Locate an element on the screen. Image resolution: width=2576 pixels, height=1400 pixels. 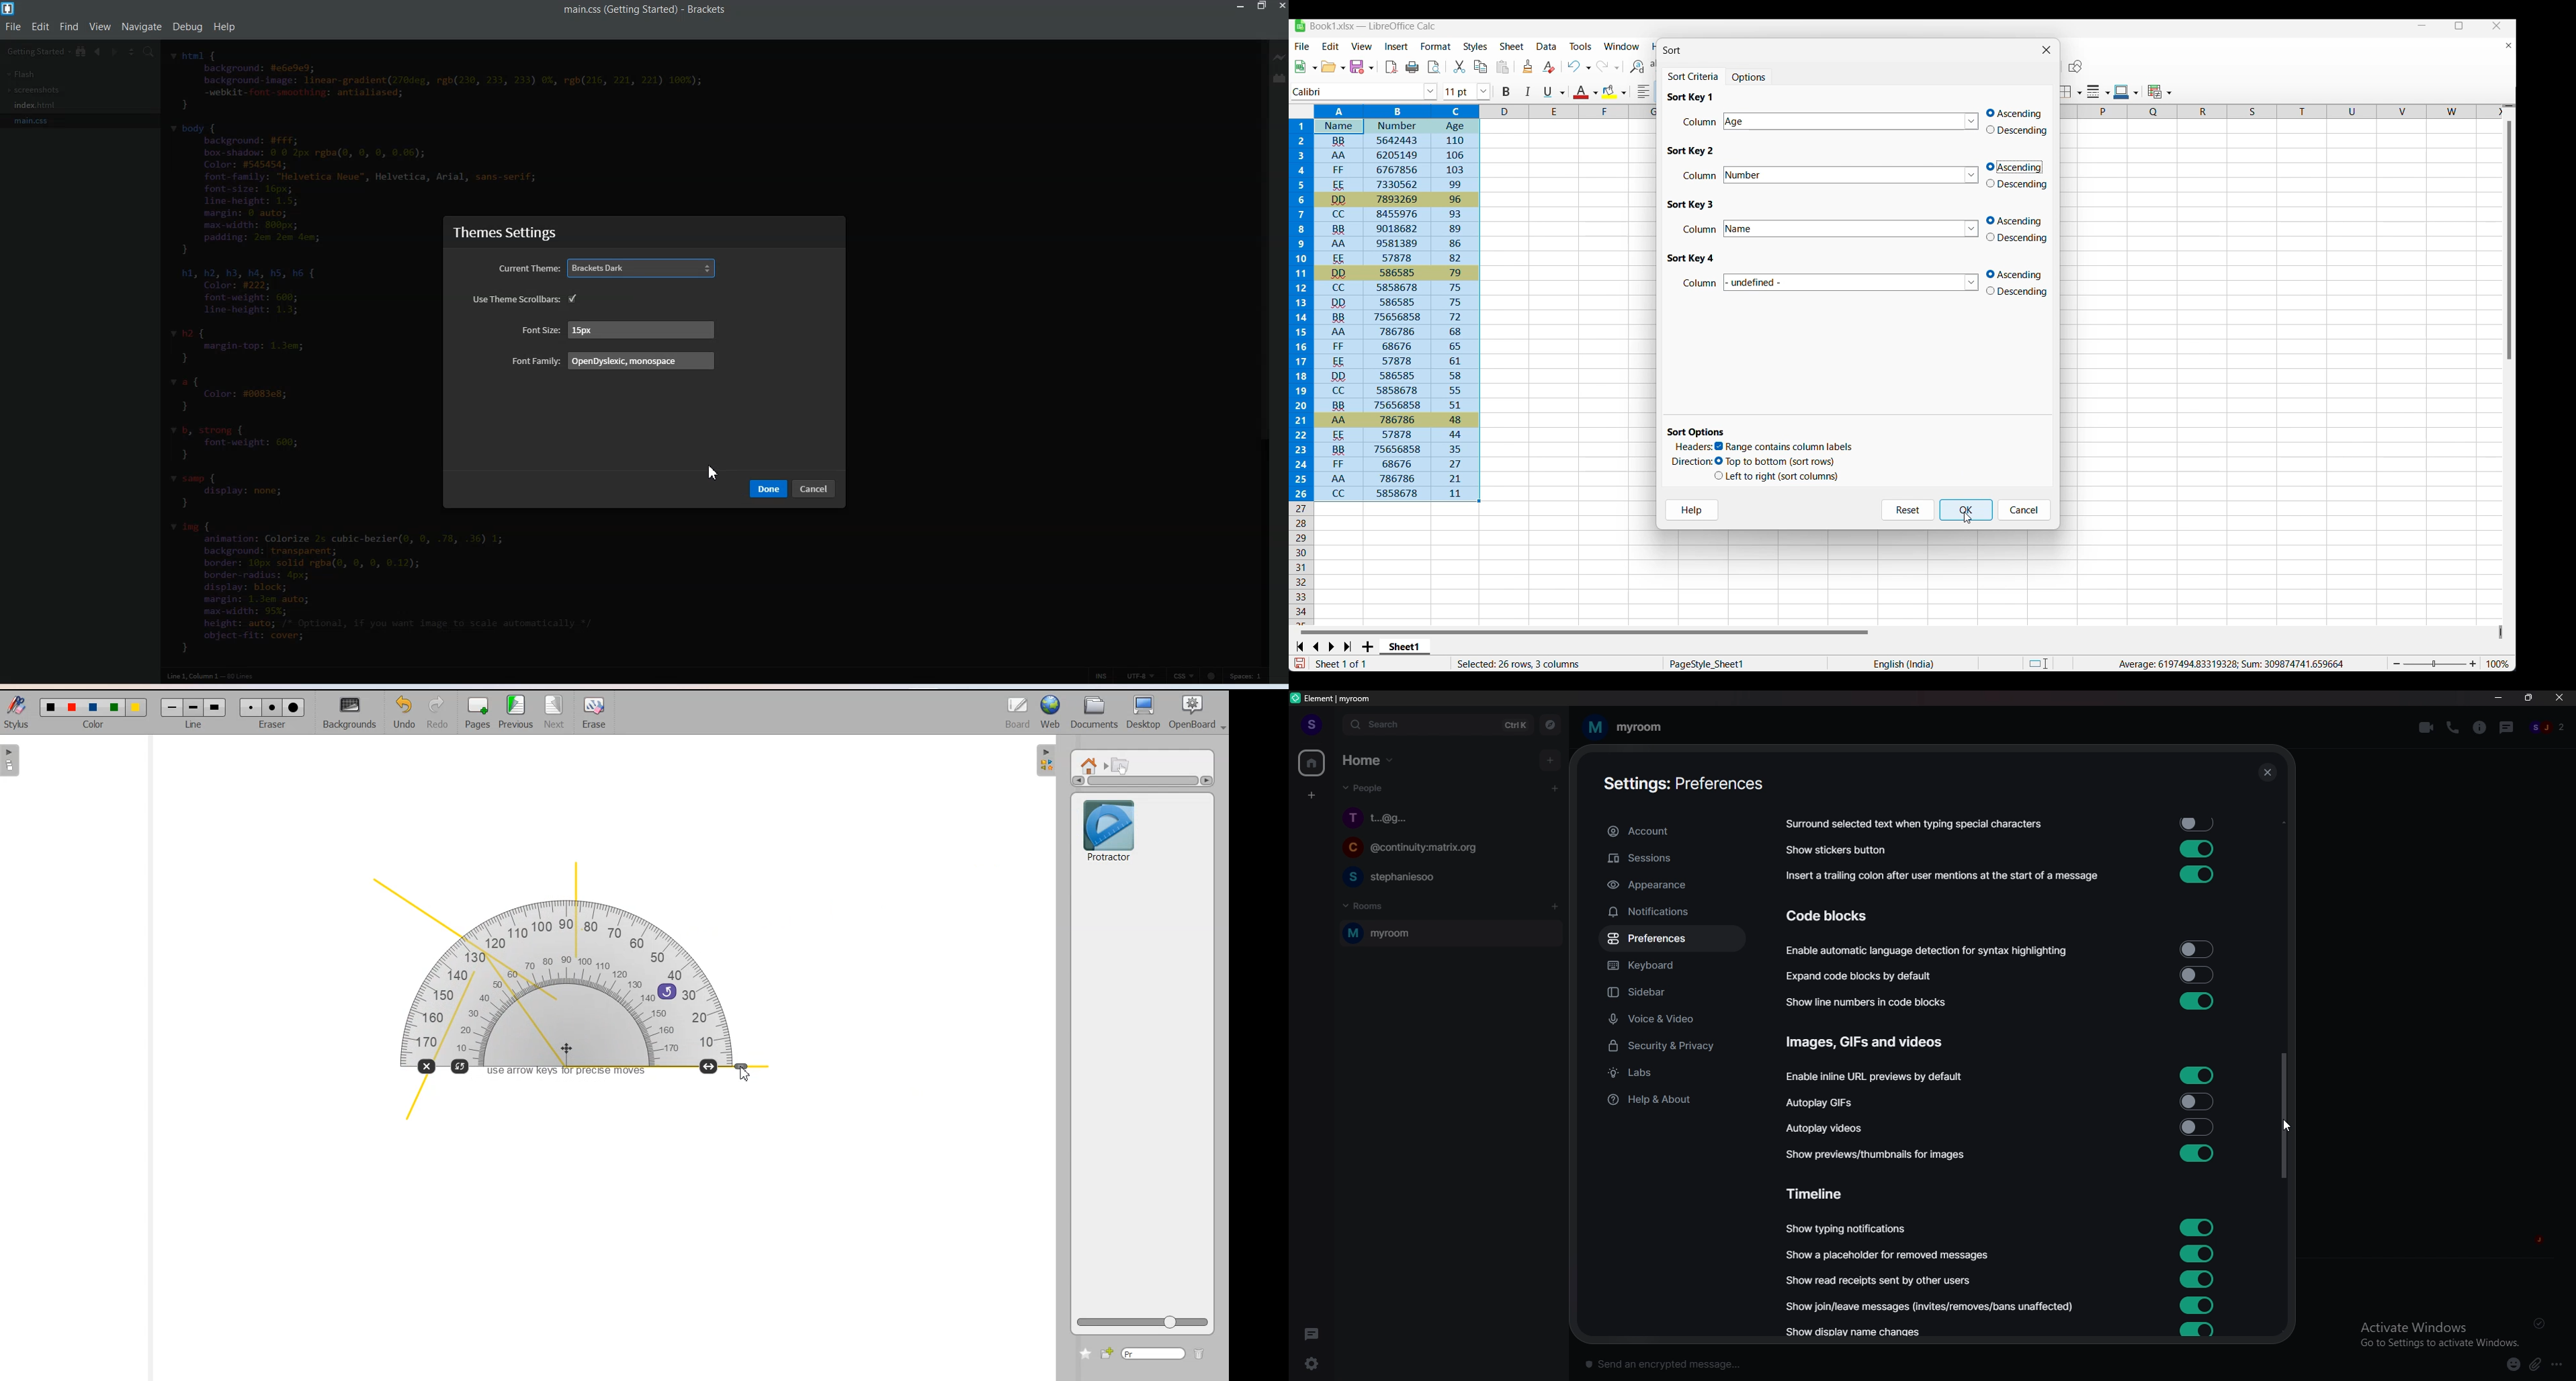
View menu is located at coordinates (1362, 46).